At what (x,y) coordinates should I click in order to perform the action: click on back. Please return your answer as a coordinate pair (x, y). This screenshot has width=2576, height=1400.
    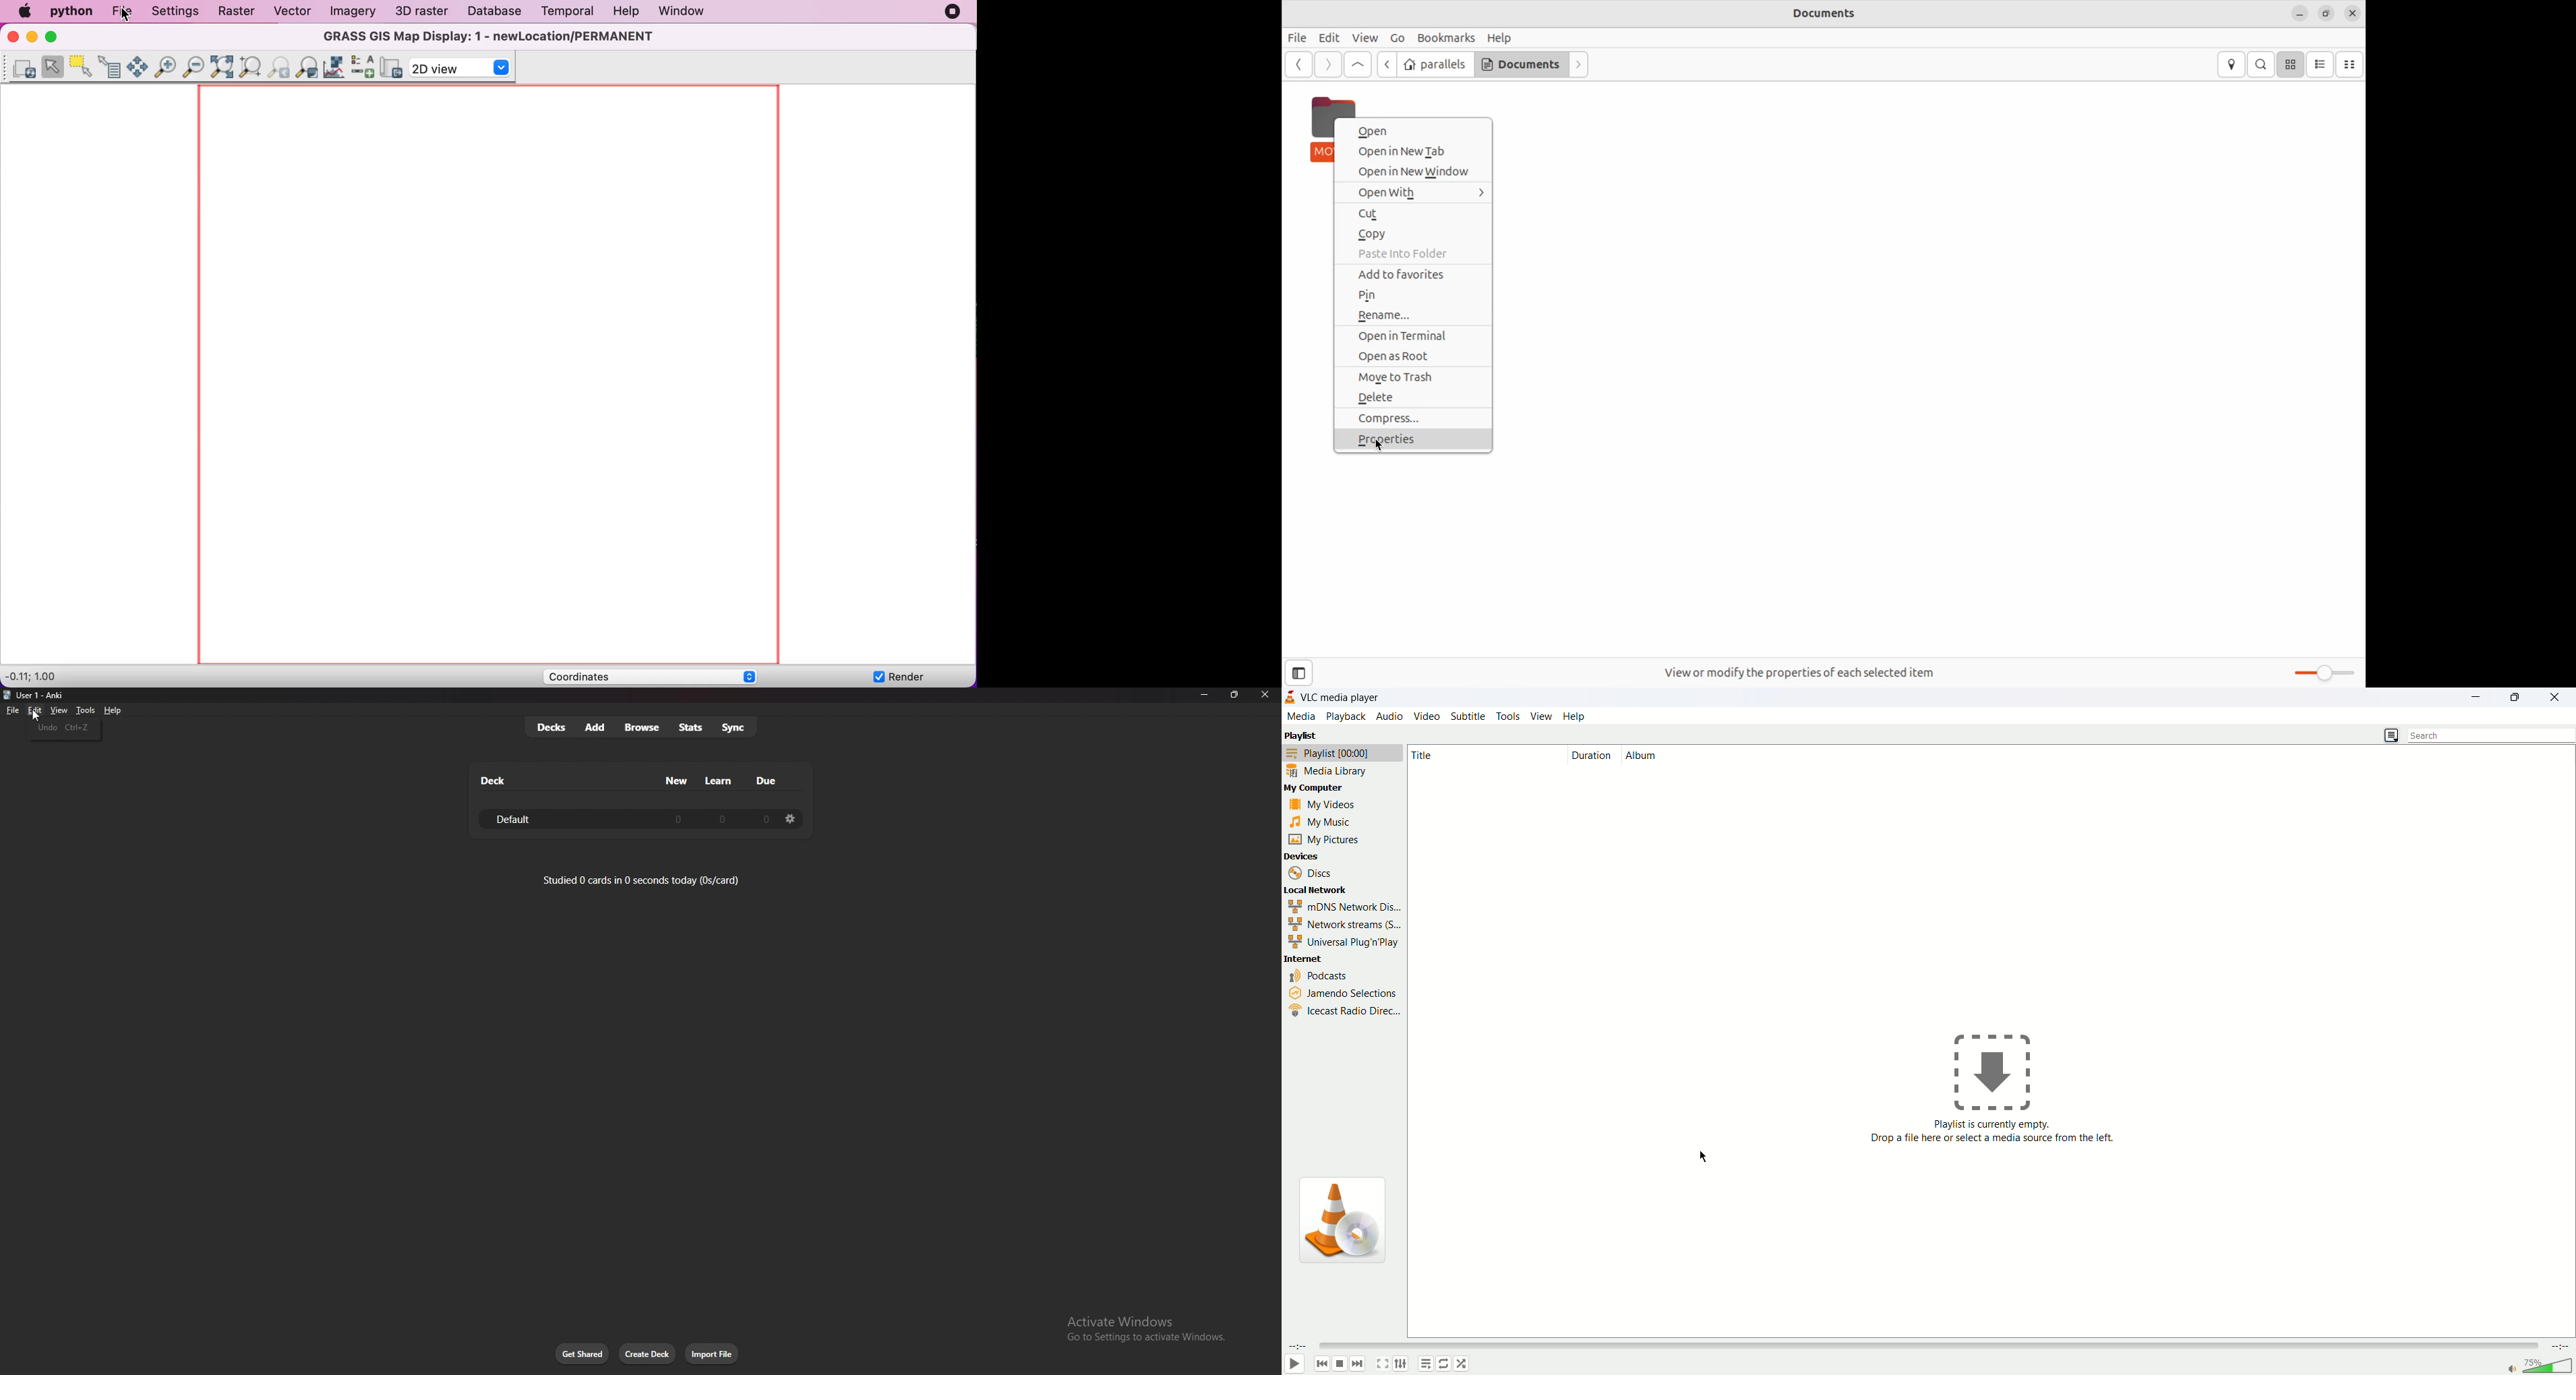
    Looking at the image, I should click on (1298, 64).